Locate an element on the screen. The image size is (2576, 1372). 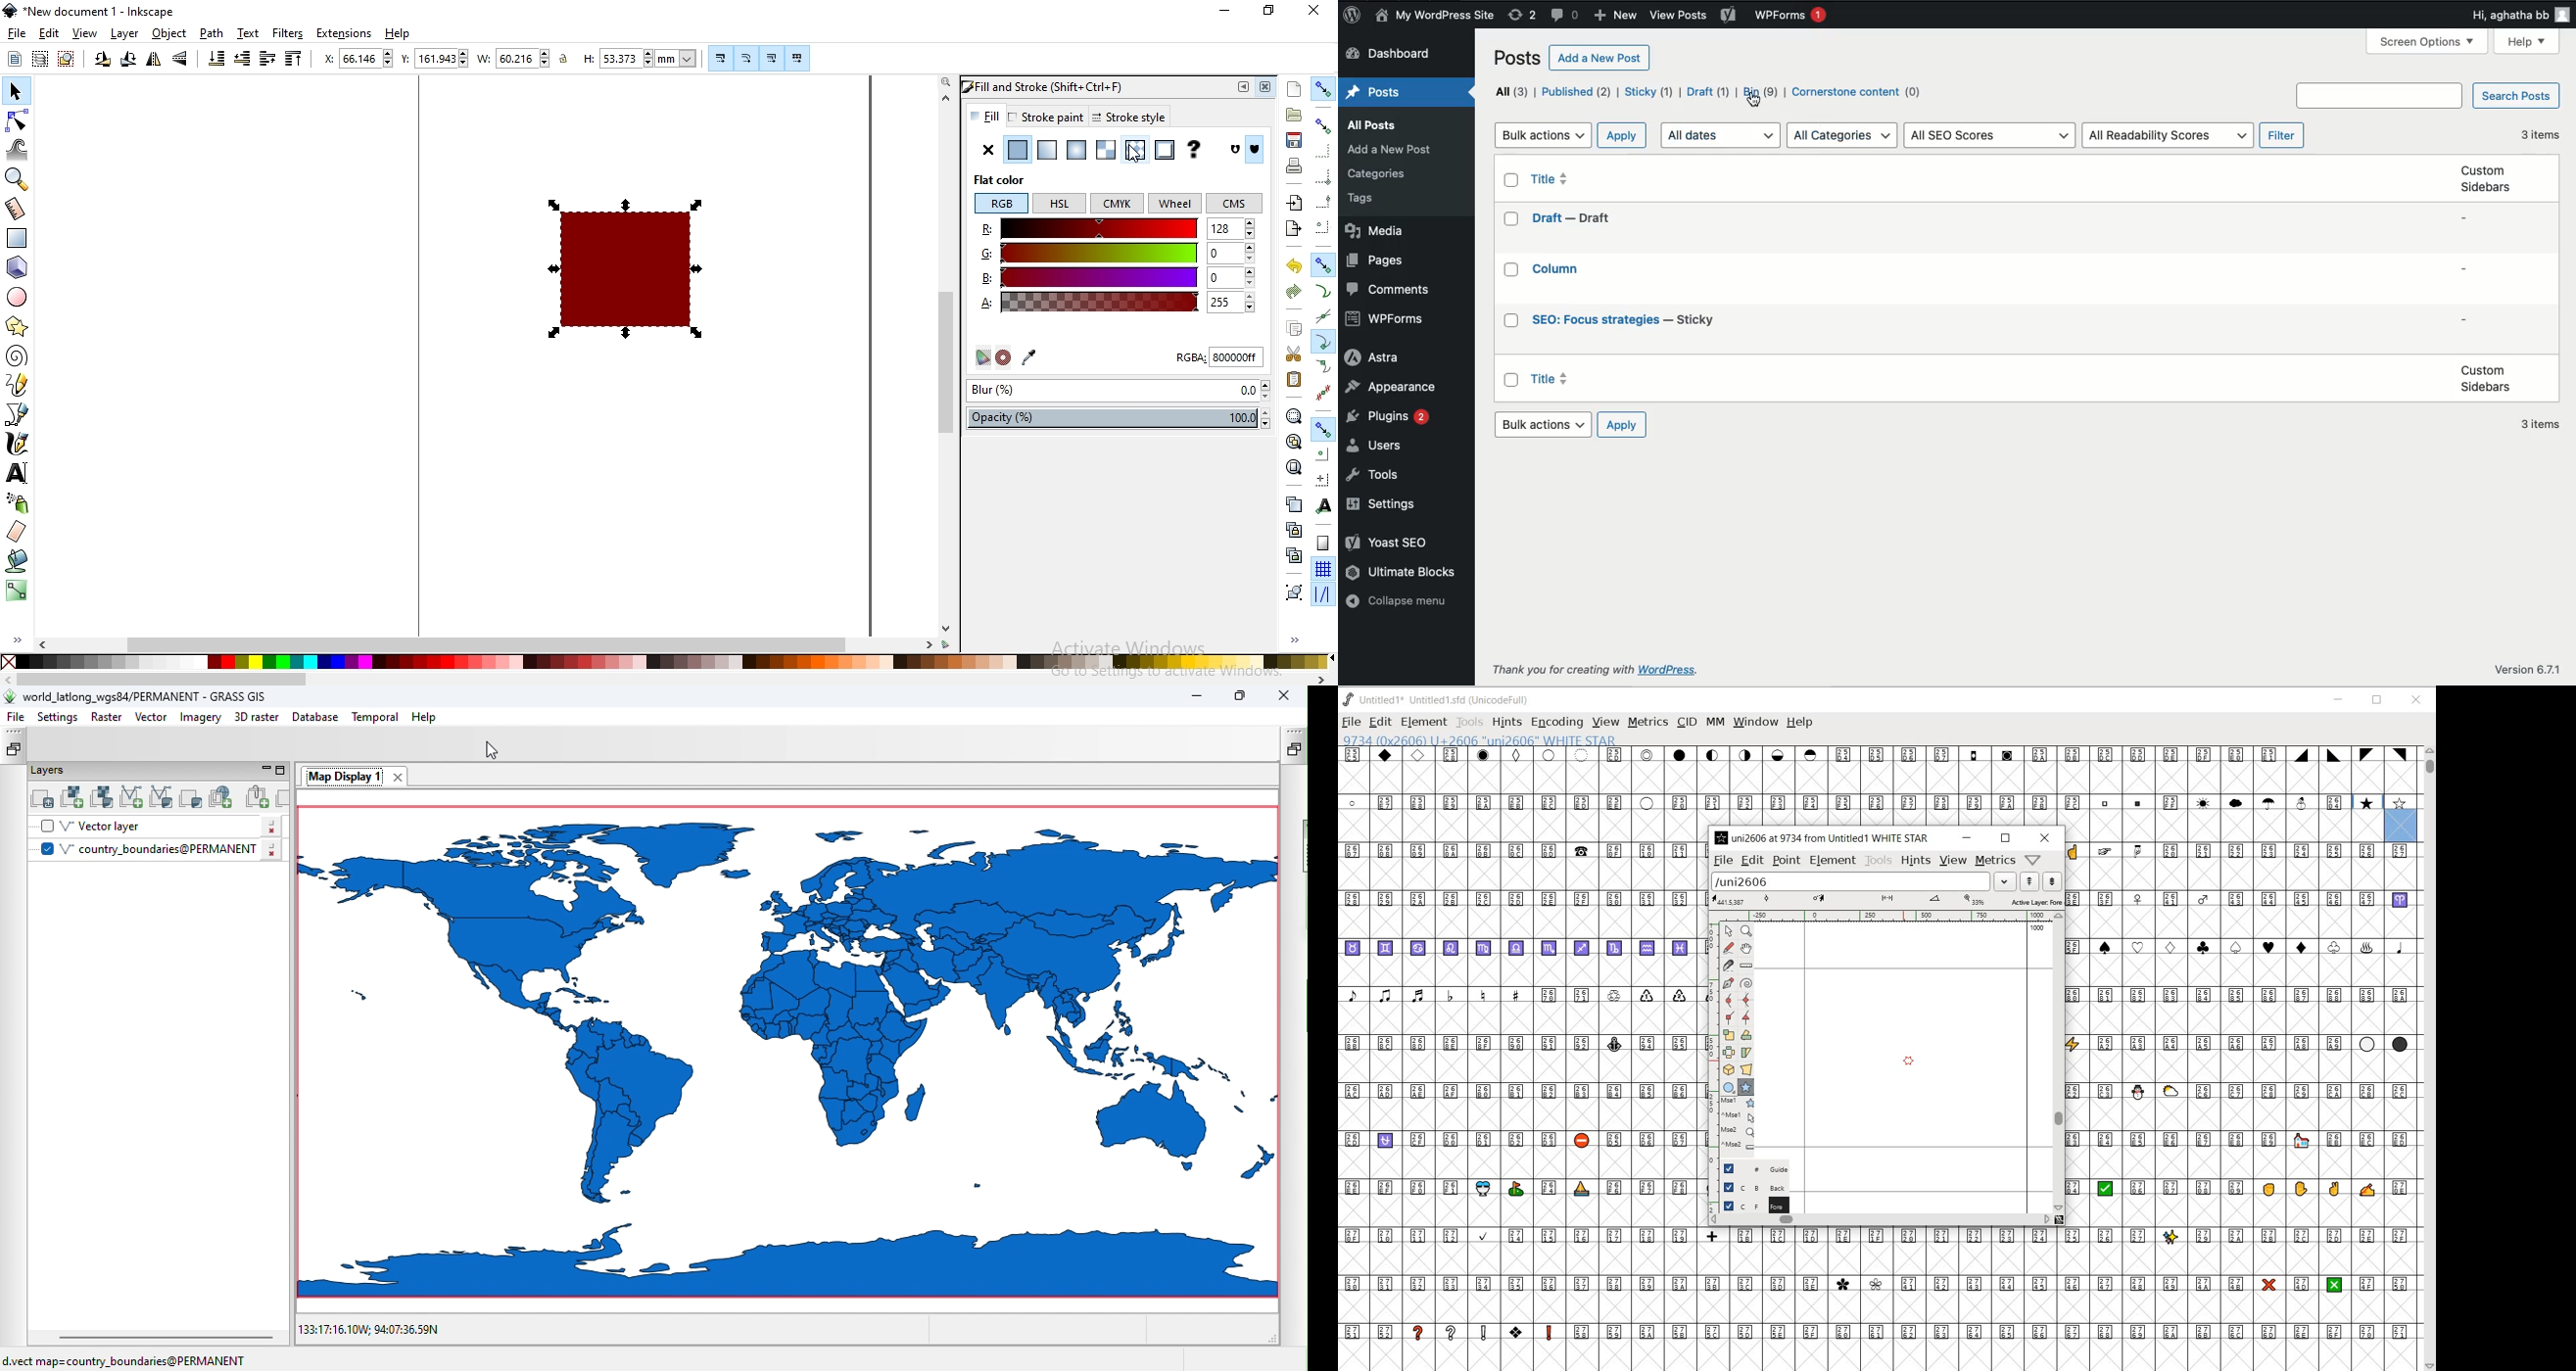
B50 is located at coordinates (1230, 275).